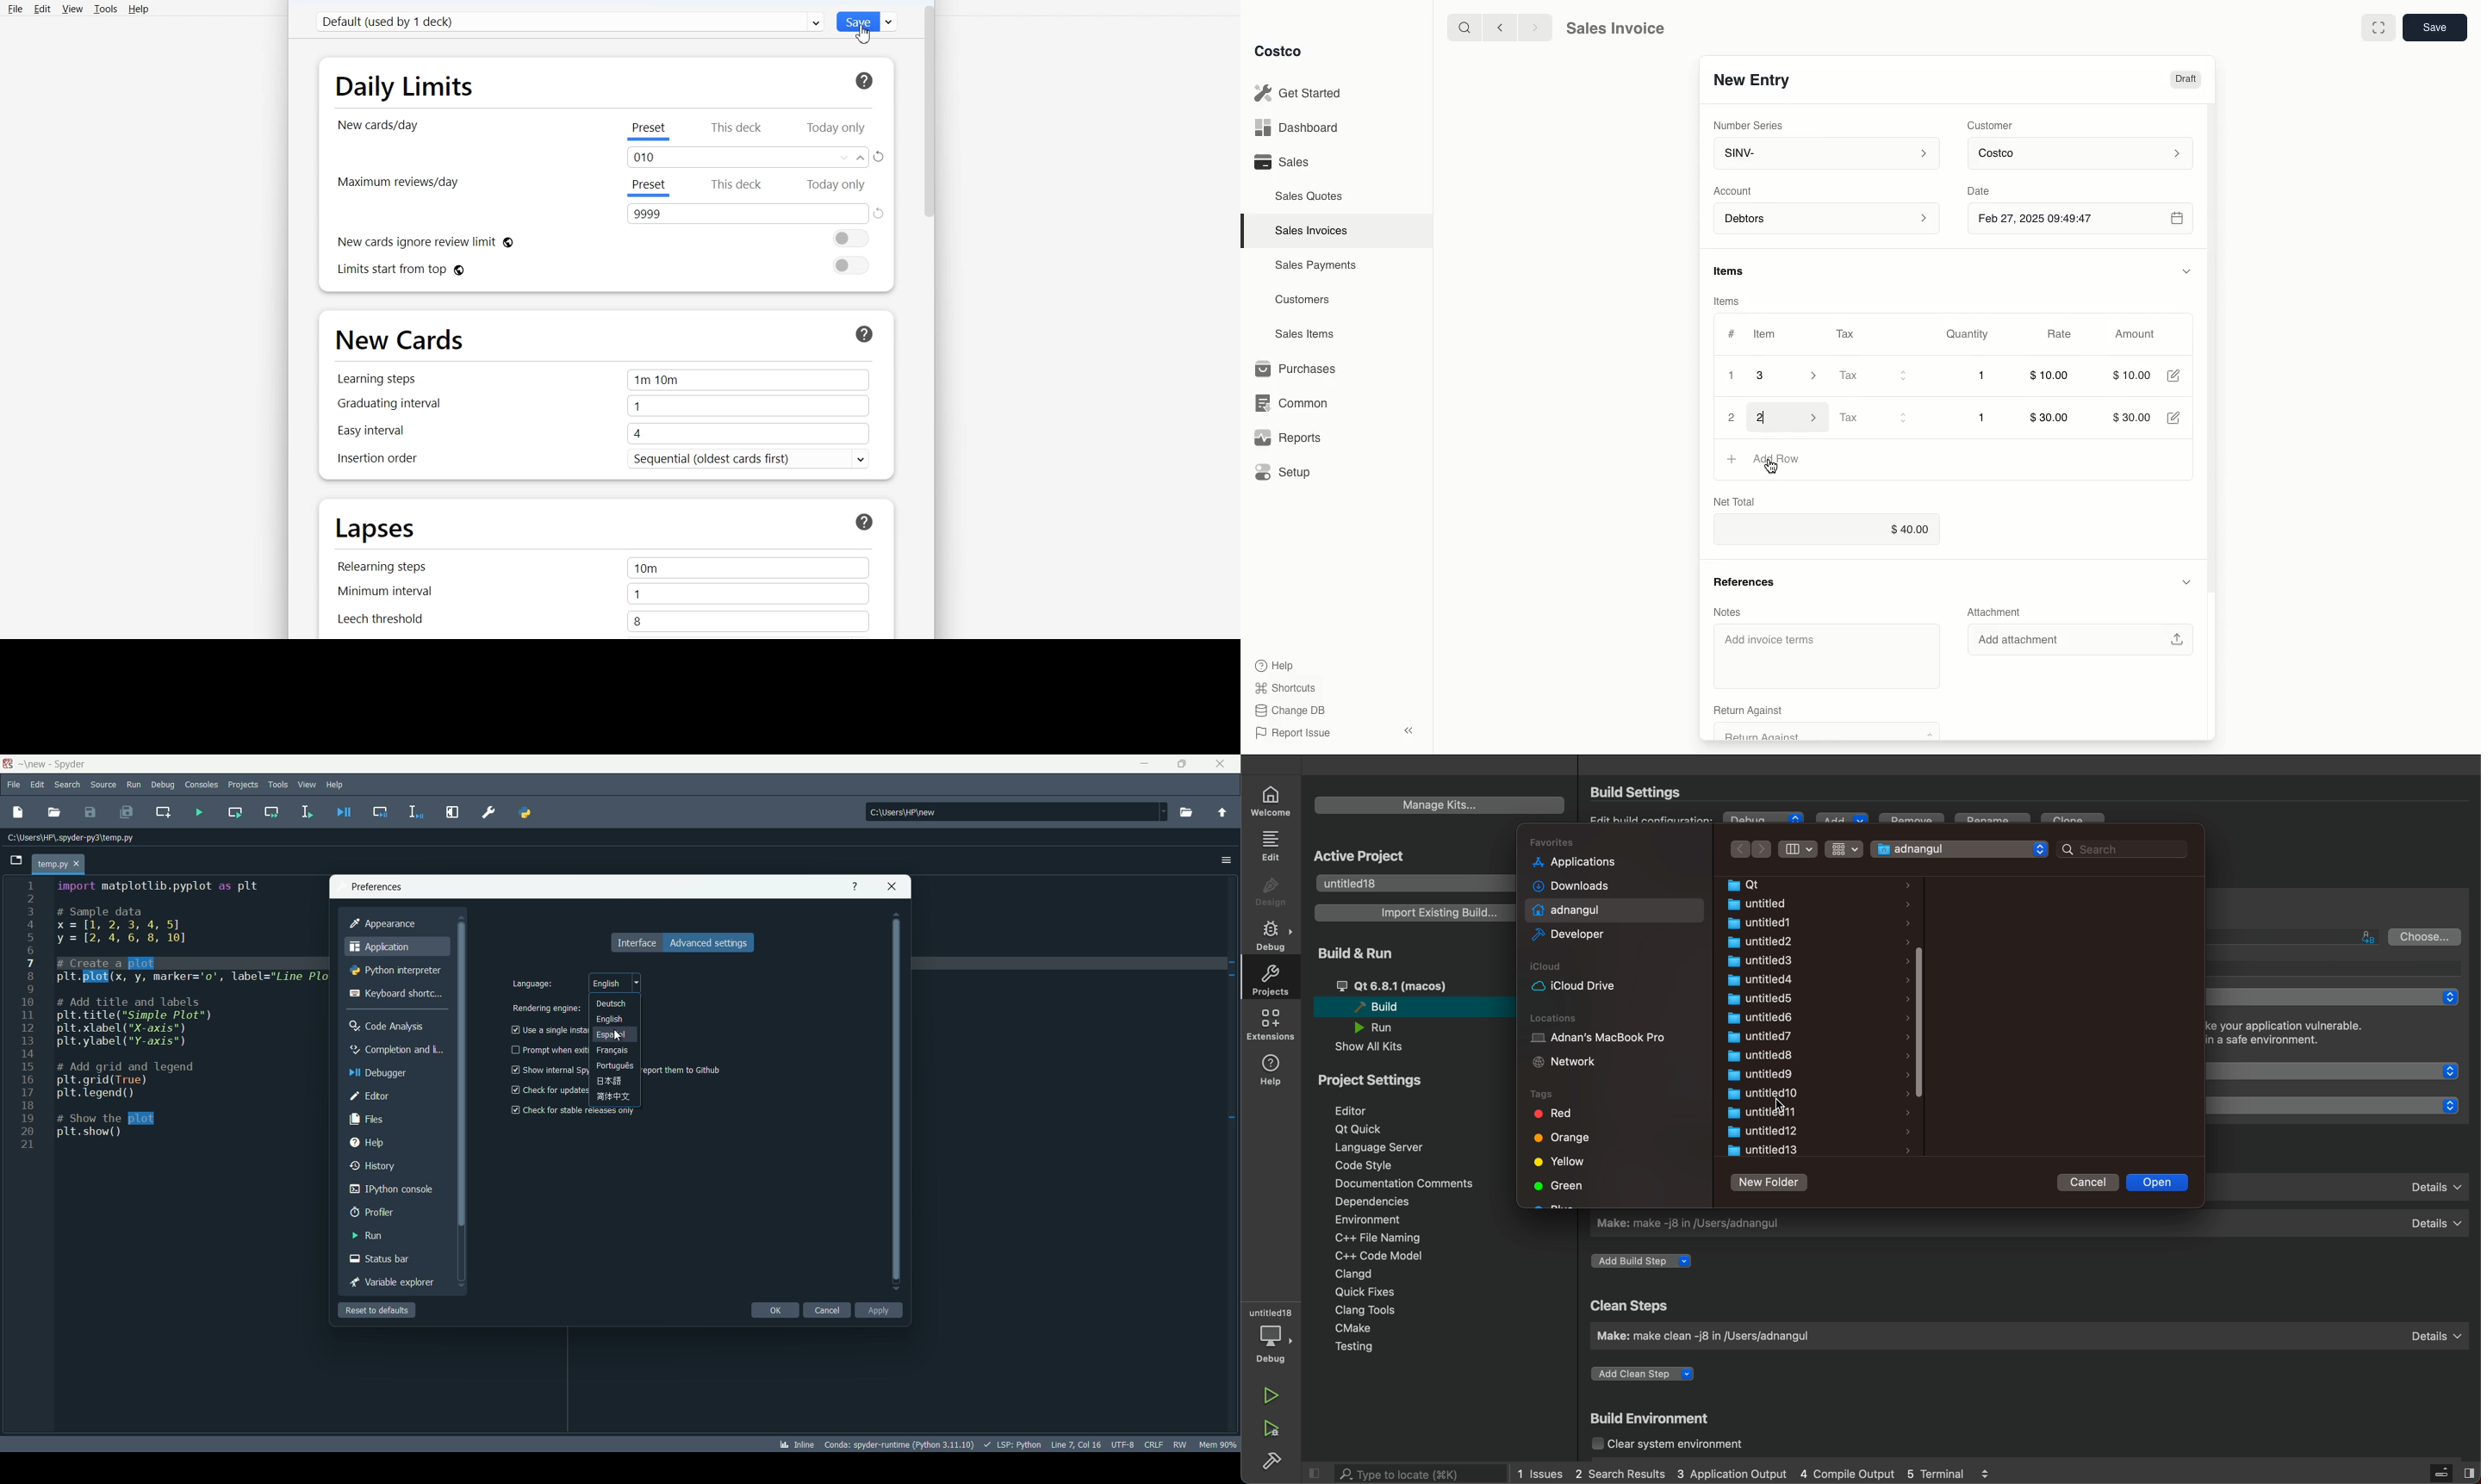 This screenshot has height=1484, width=2492. Describe the element at coordinates (2085, 639) in the screenshot. I see `Add attachment` at that location.